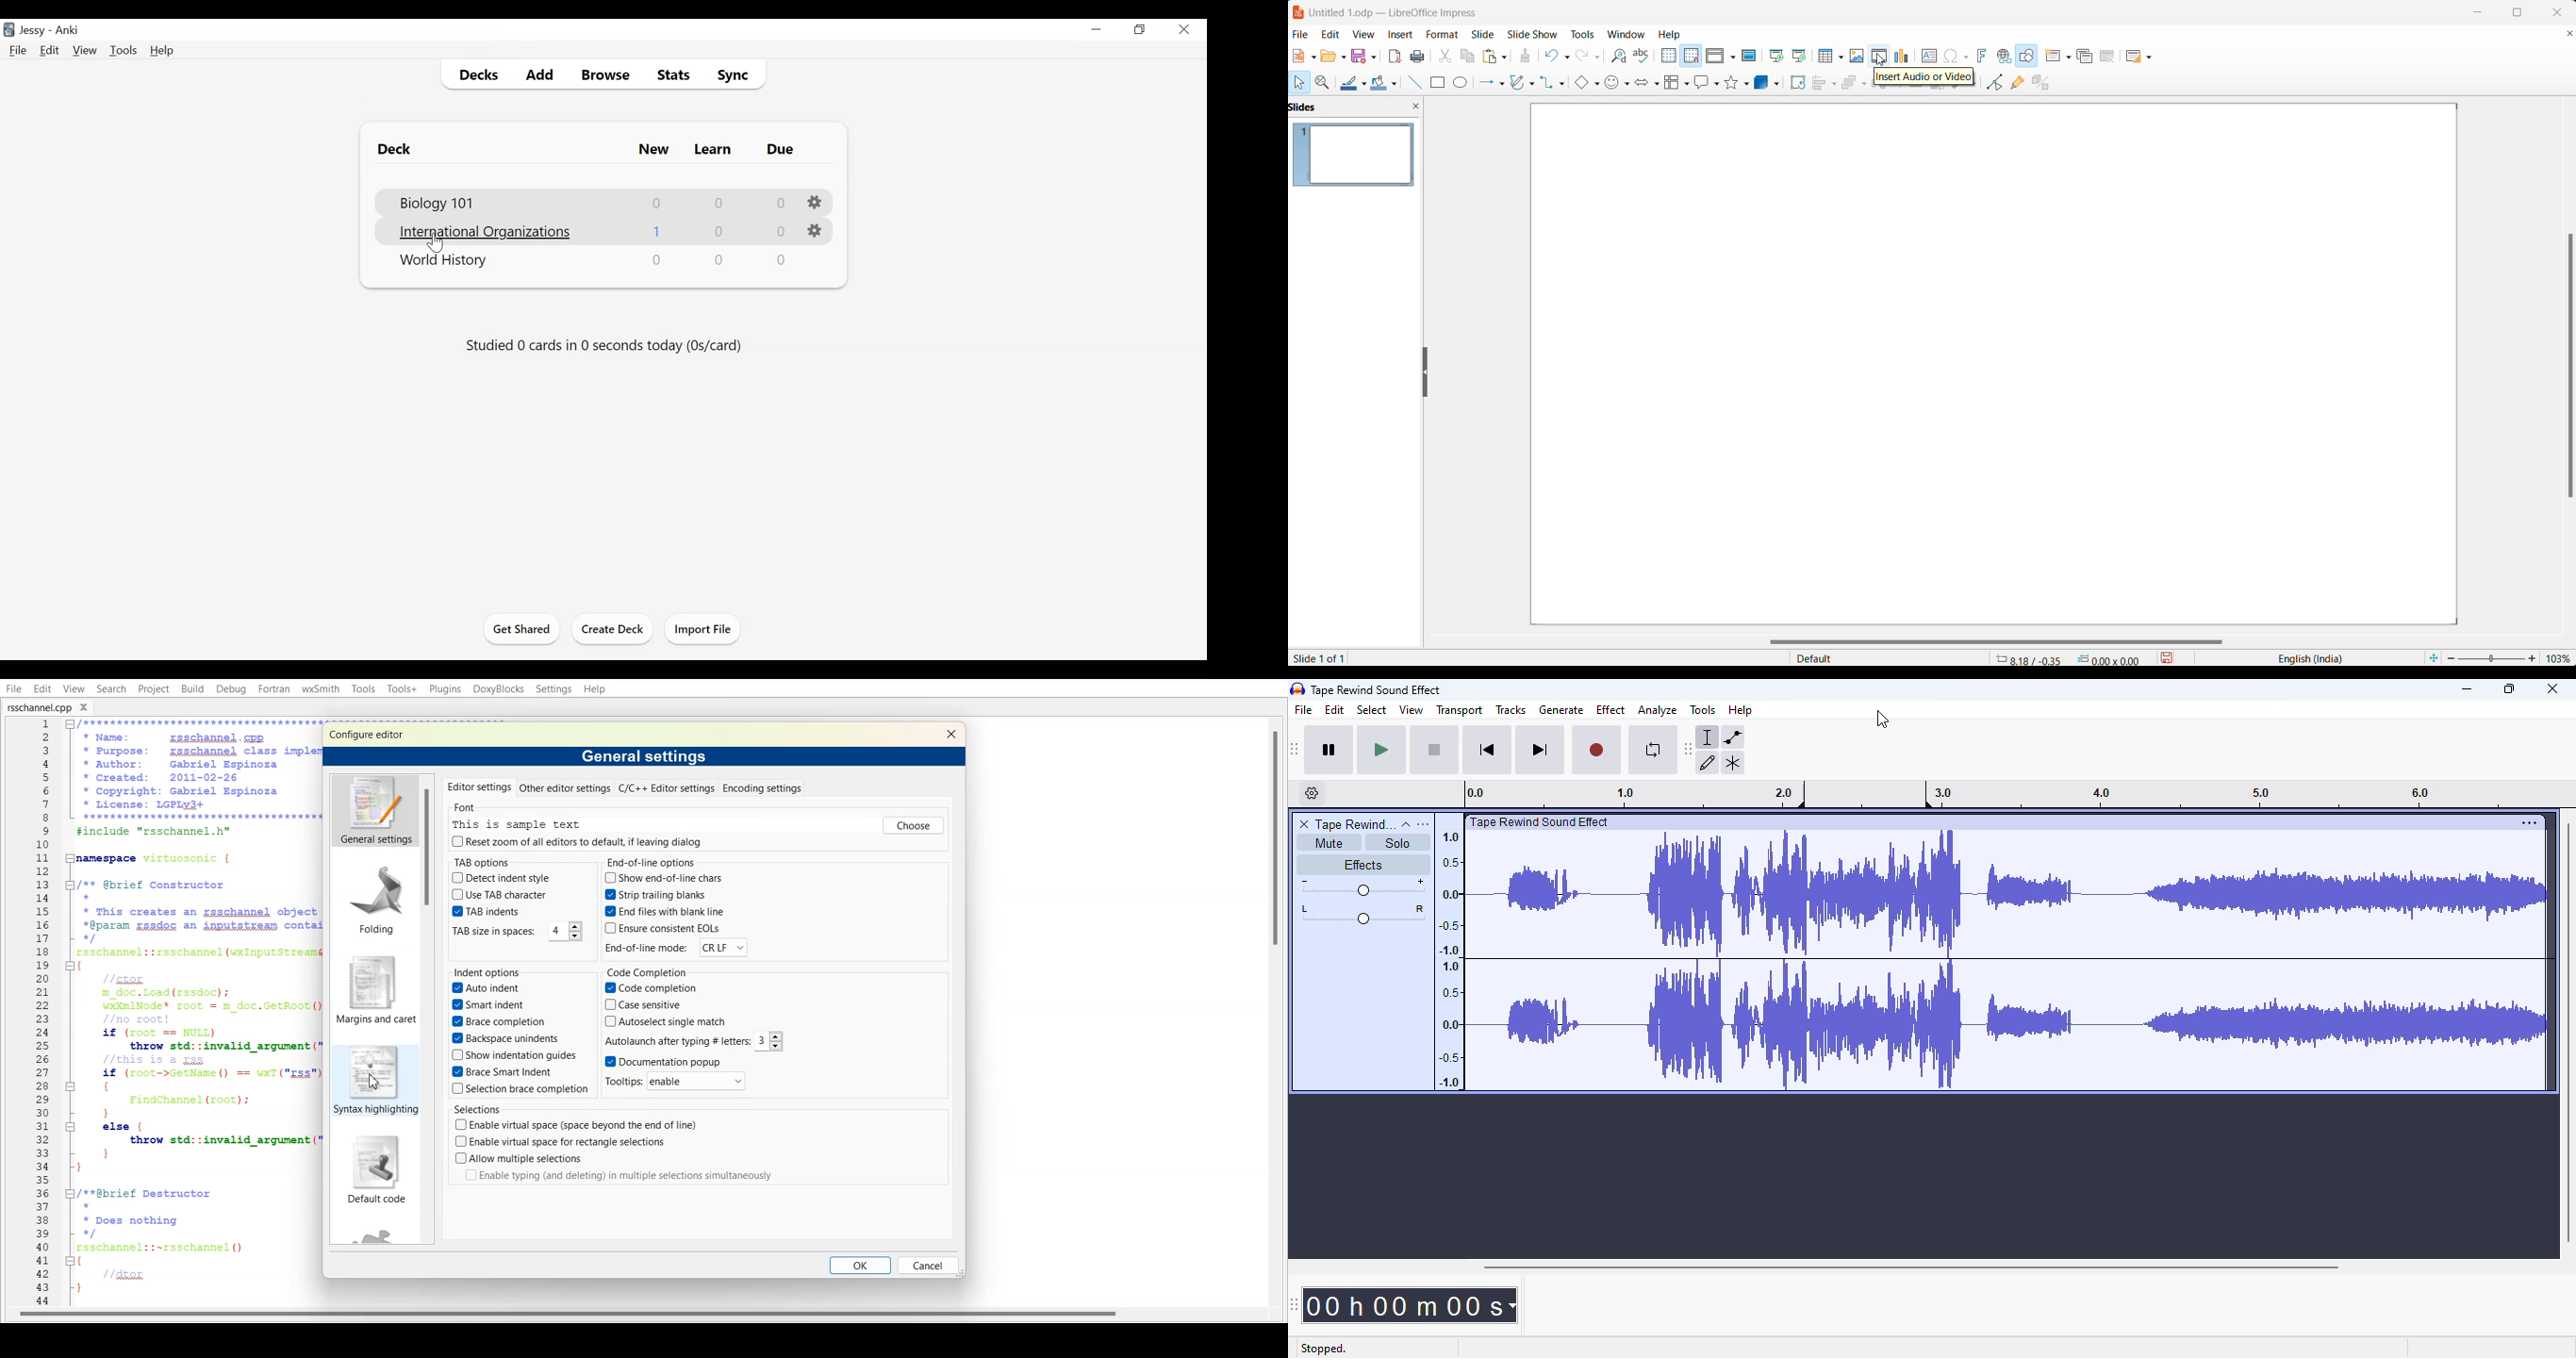 The height and width of the screenshot is (1372, 2576). I want to click on new slide options dropdown button, so click(2071, 54).